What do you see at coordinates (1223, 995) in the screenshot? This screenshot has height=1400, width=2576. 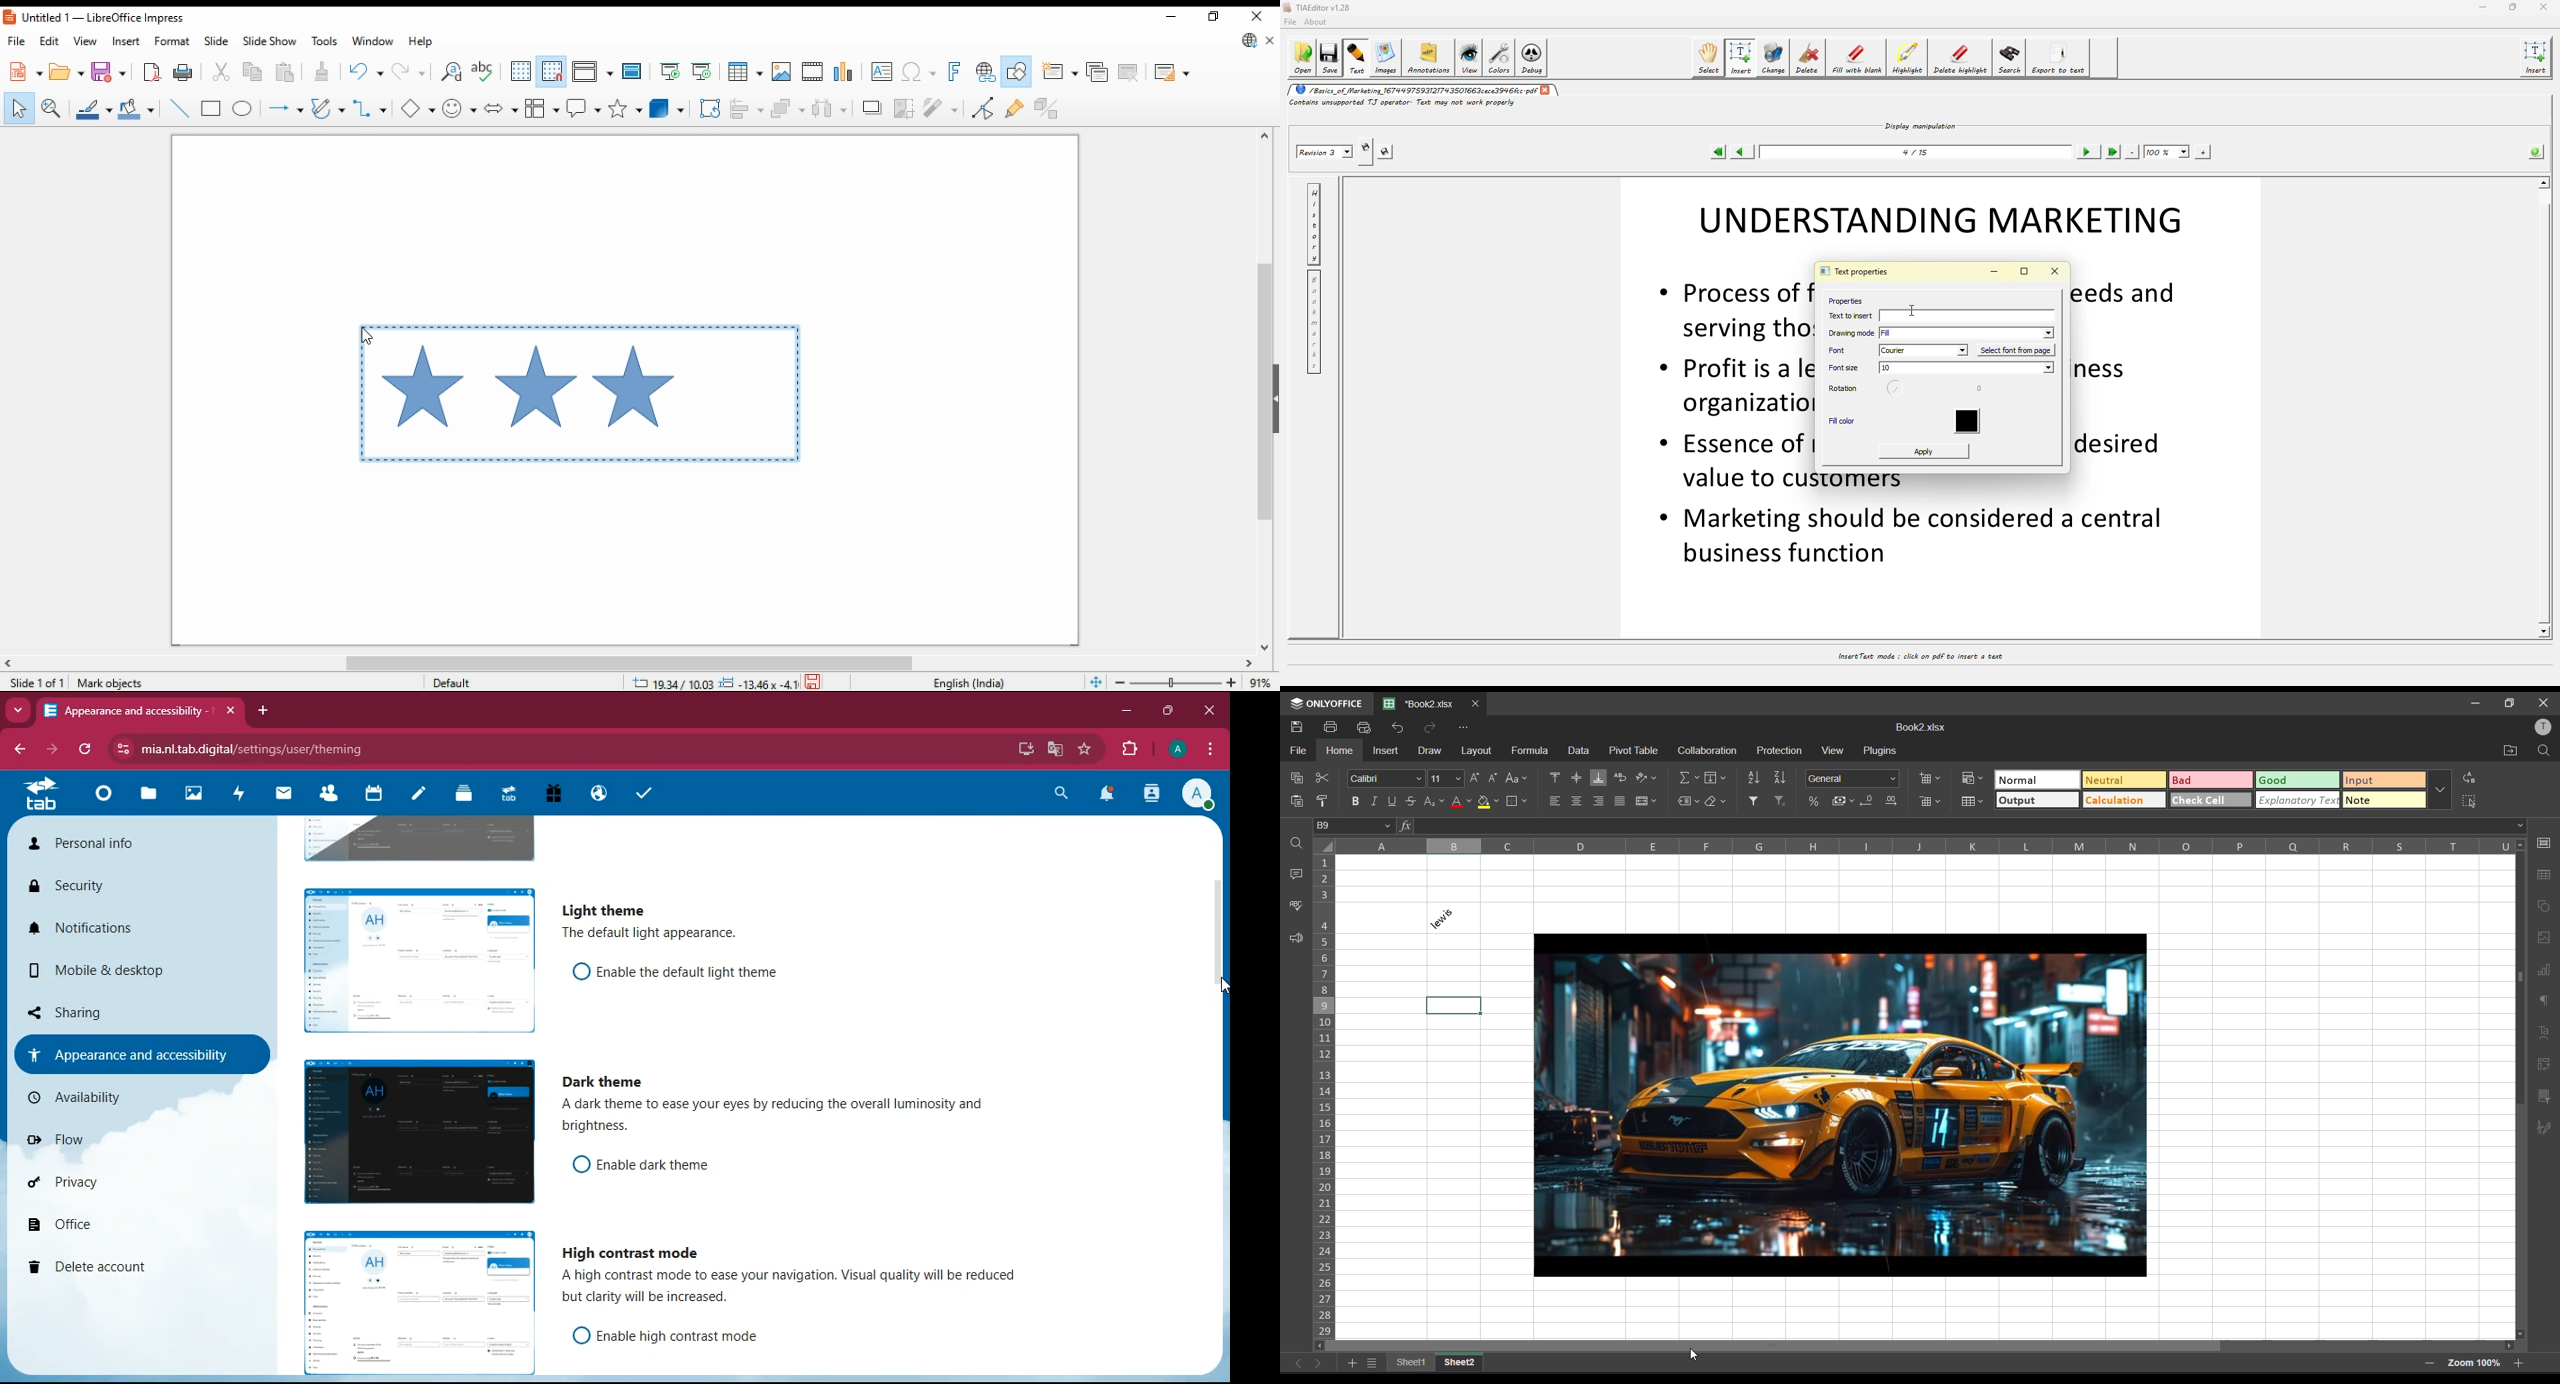 I see `scroll bar` at bounding box center [1223, 995].